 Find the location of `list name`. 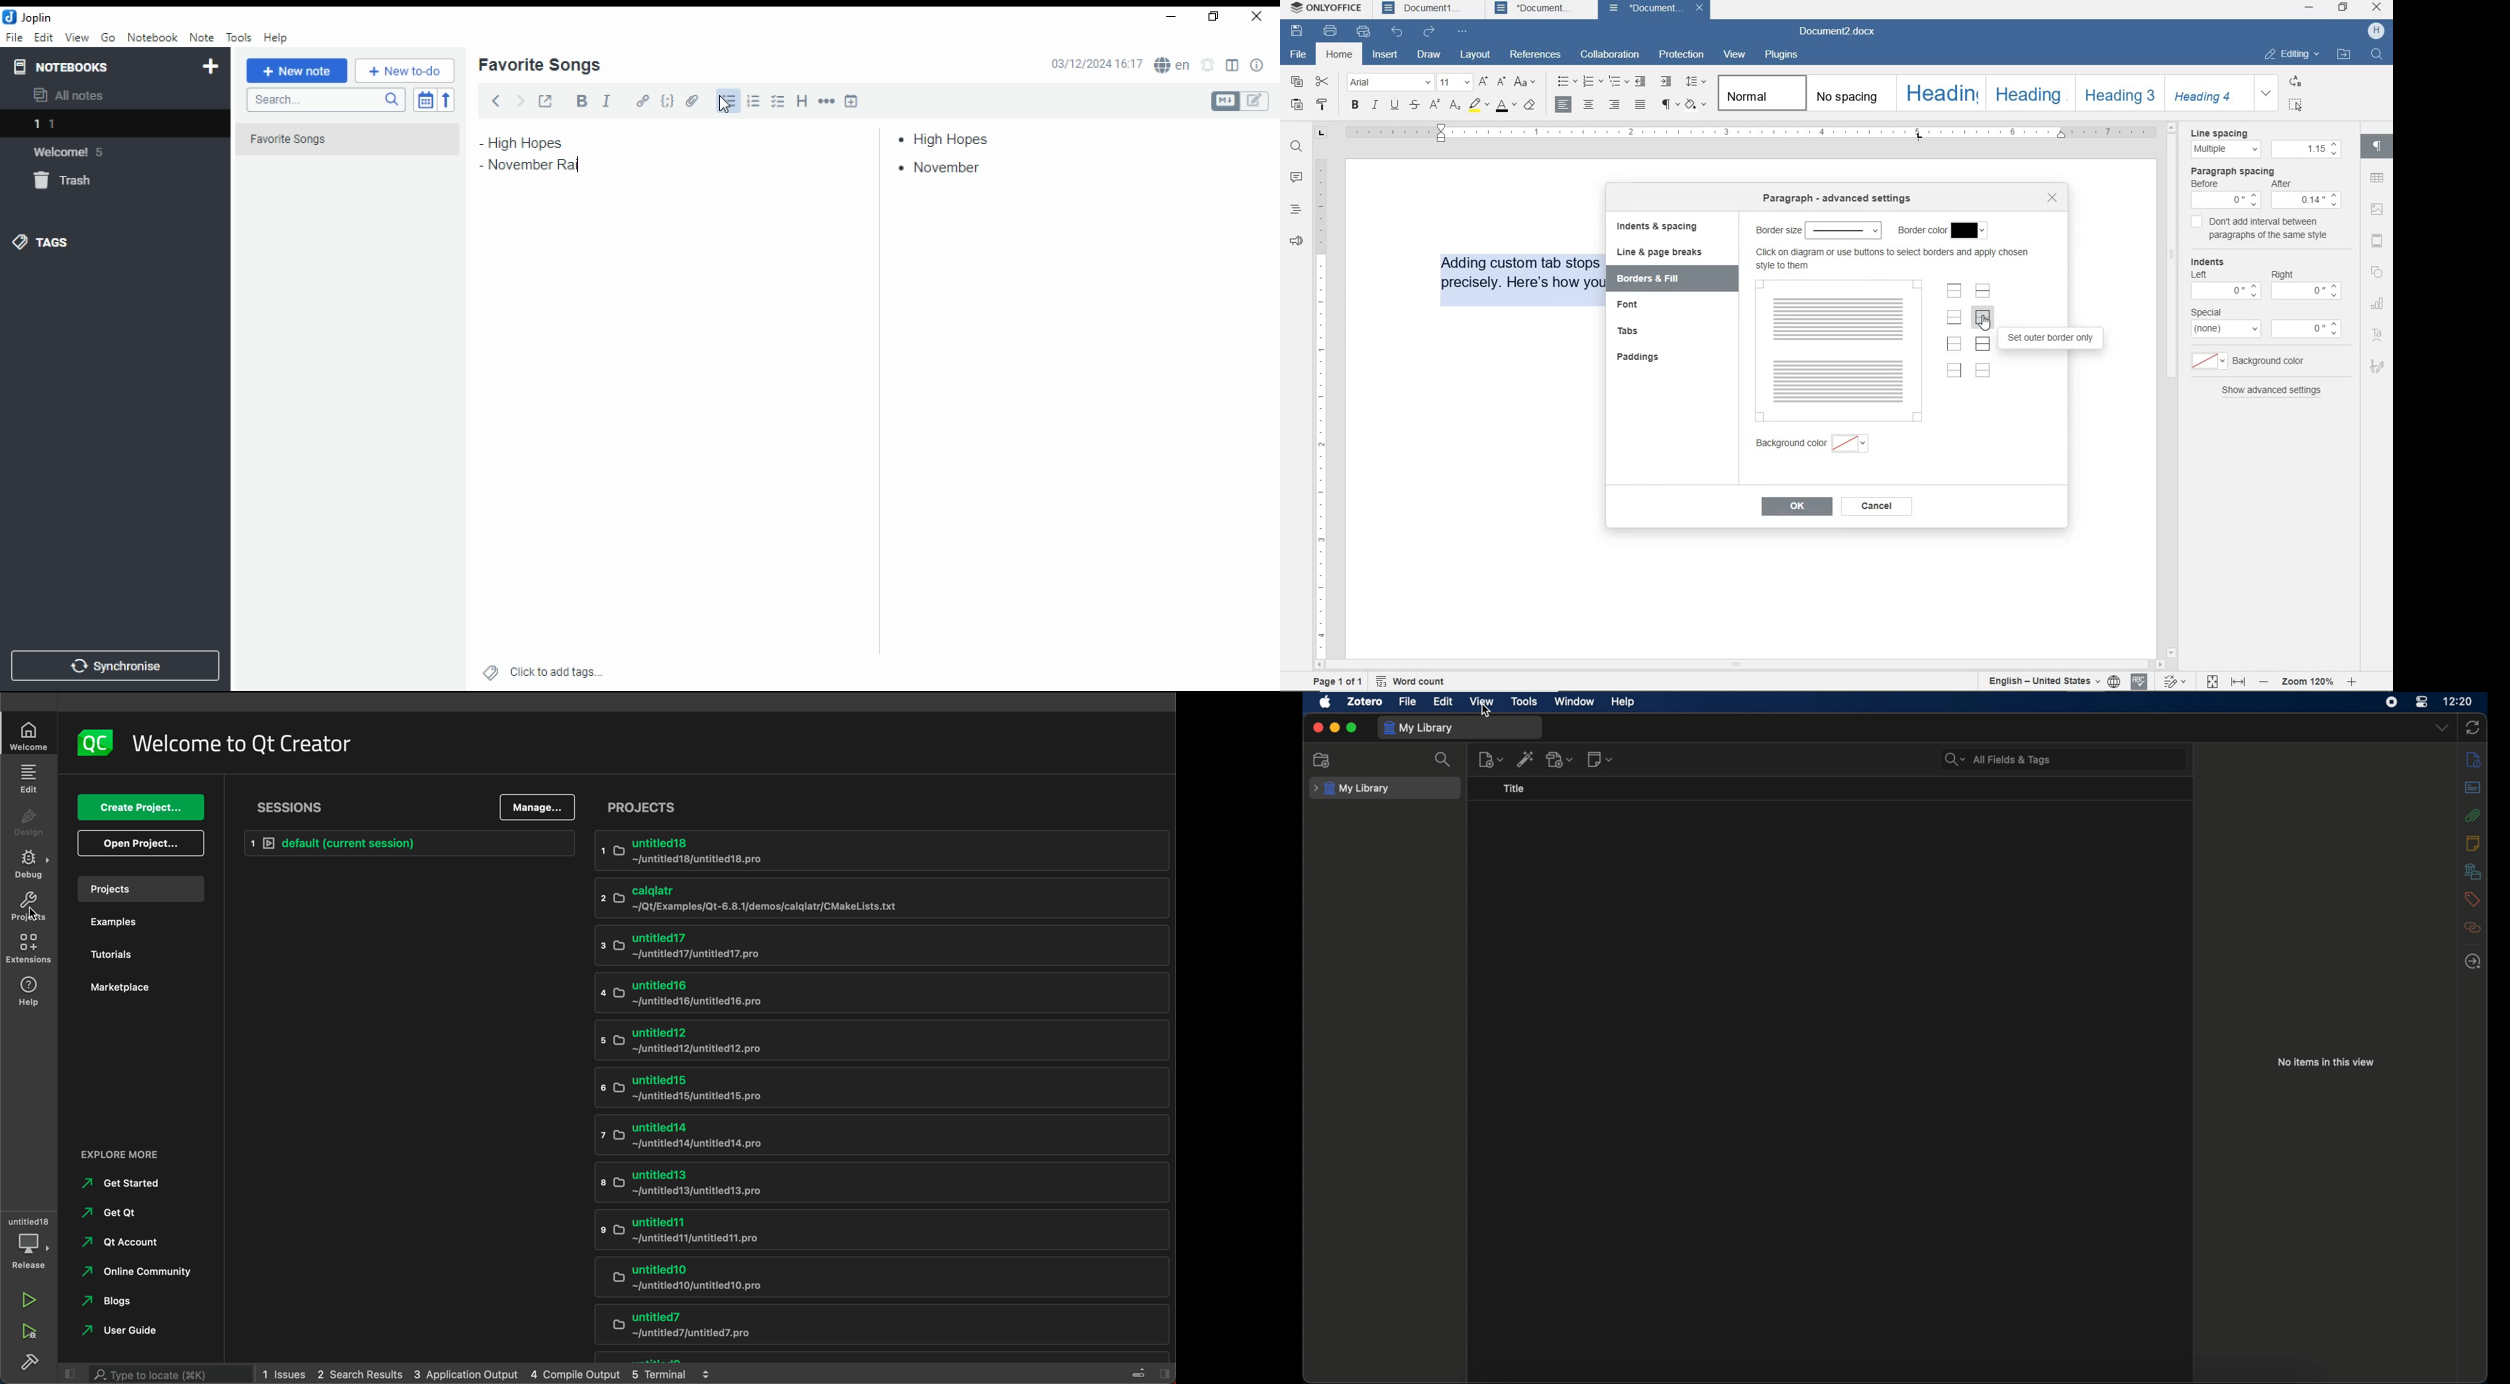

list name is located at coordinates (539, 66).